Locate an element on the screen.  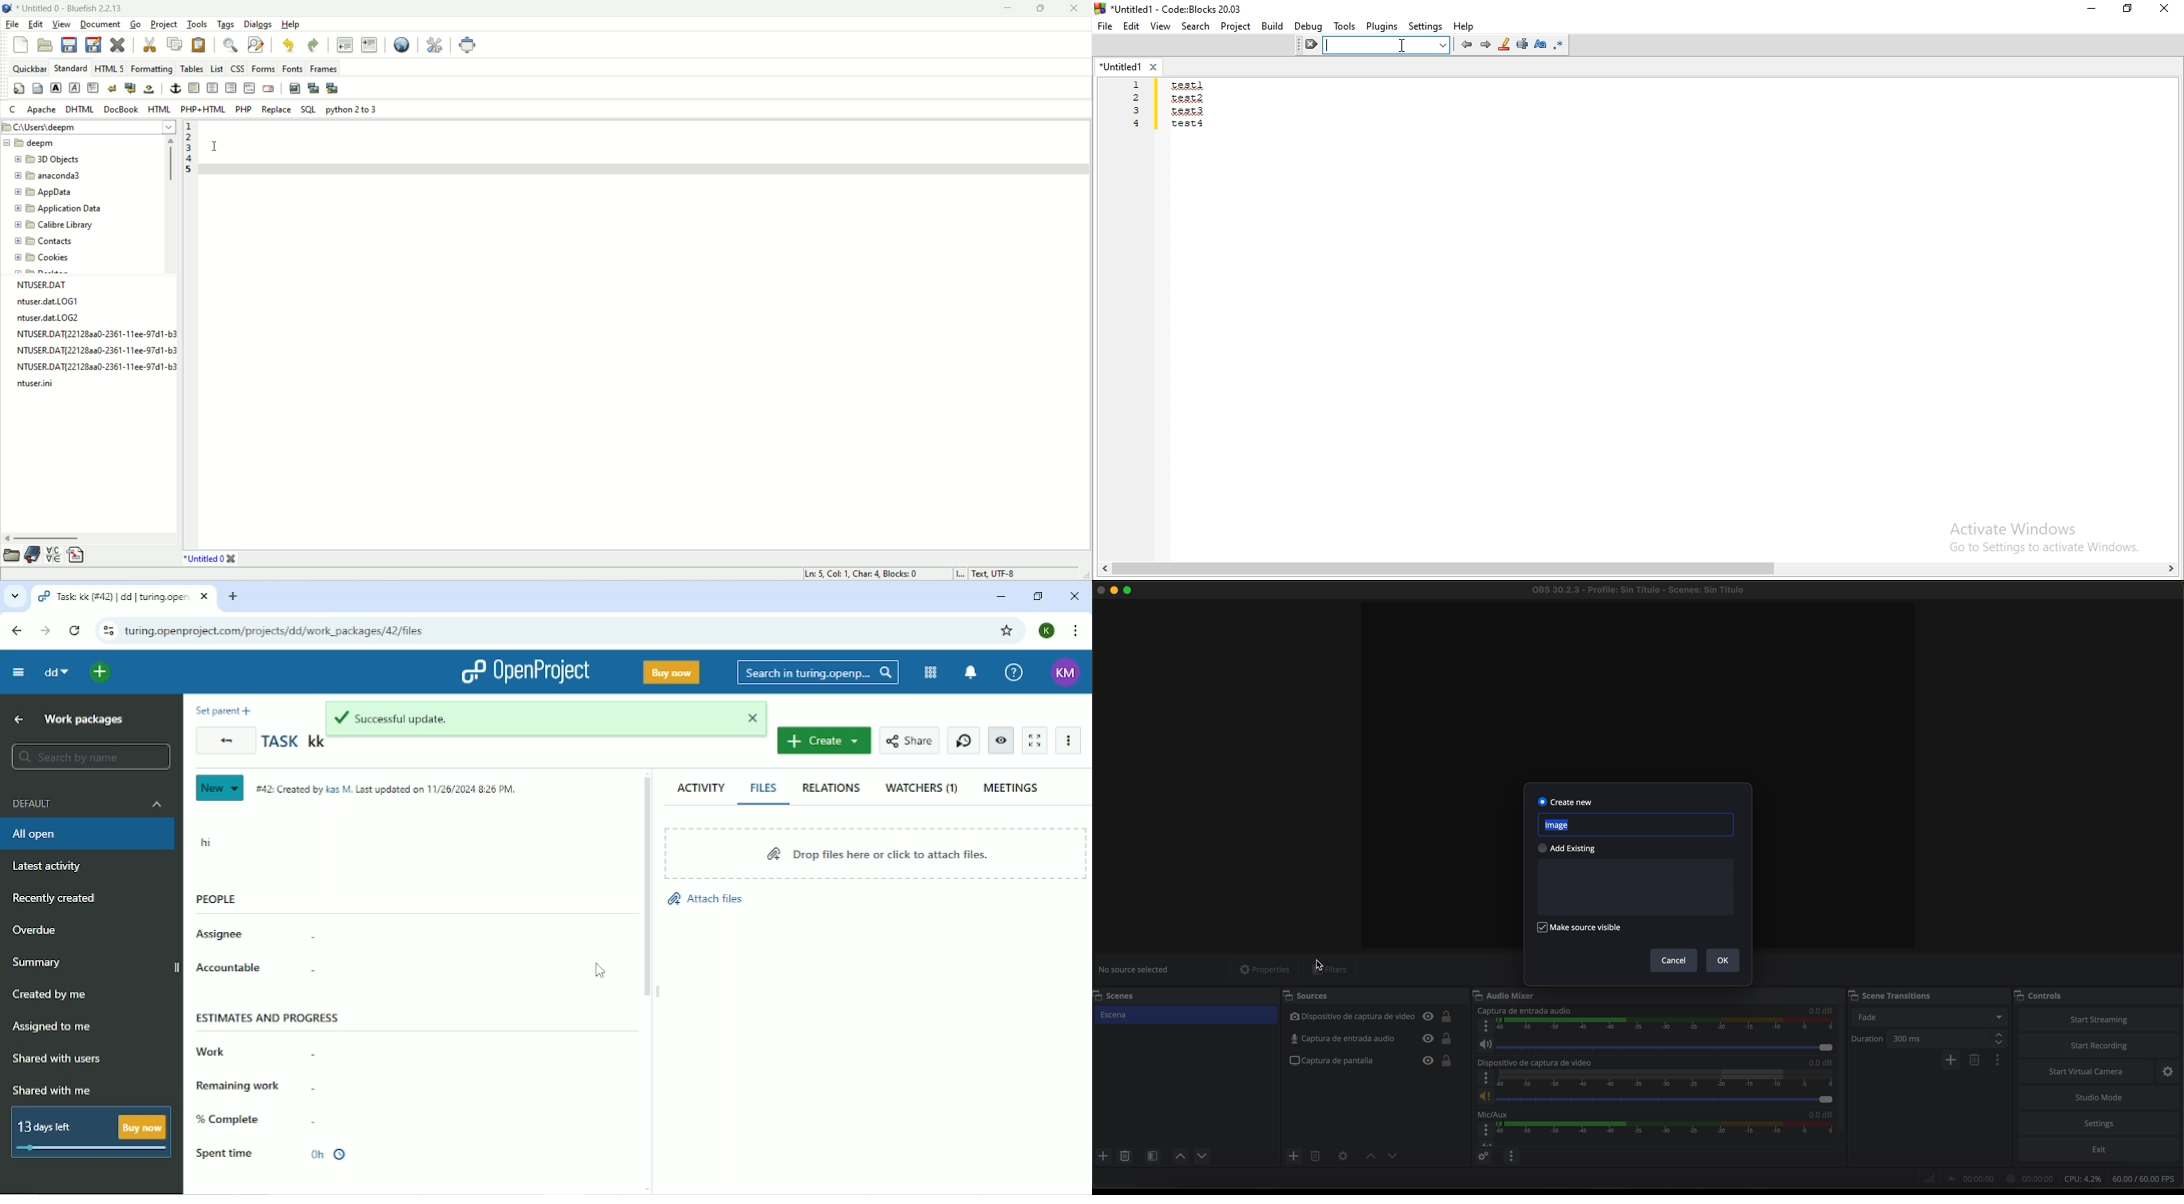
move source up is located at coordinates (1371, 1157).